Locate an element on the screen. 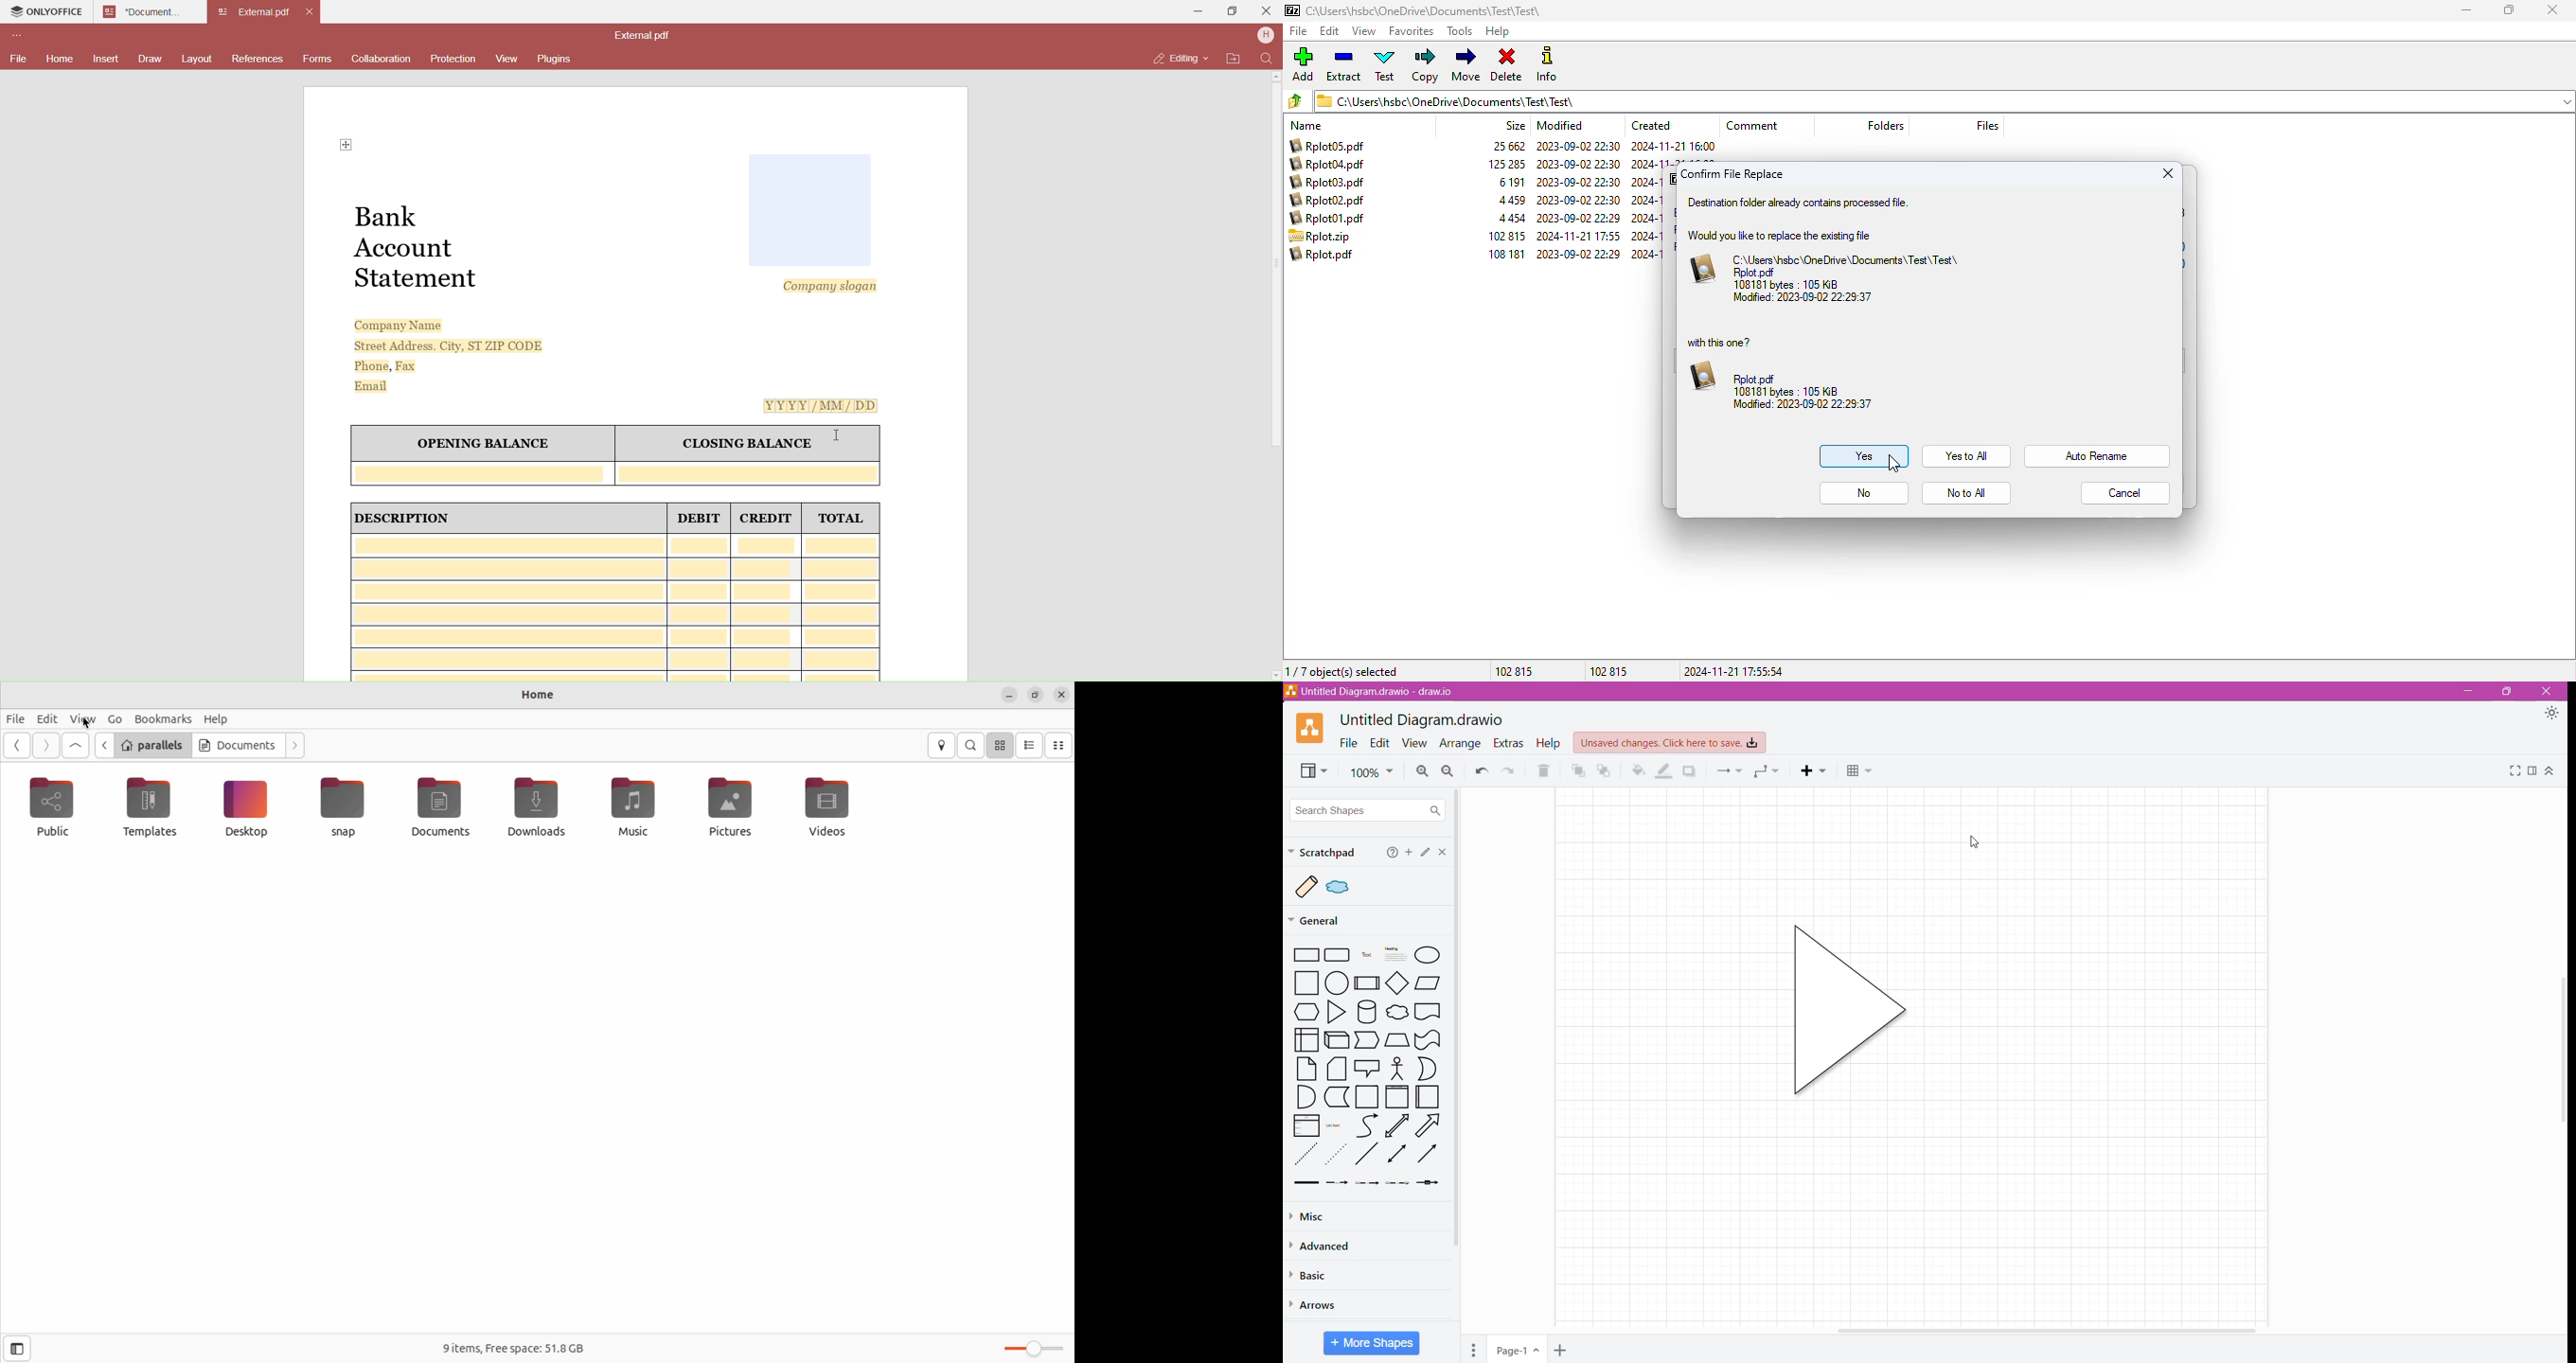 This screenshot has height=1372, width=2576. Scratched shape 2 is located at coordinates (1344, 888).